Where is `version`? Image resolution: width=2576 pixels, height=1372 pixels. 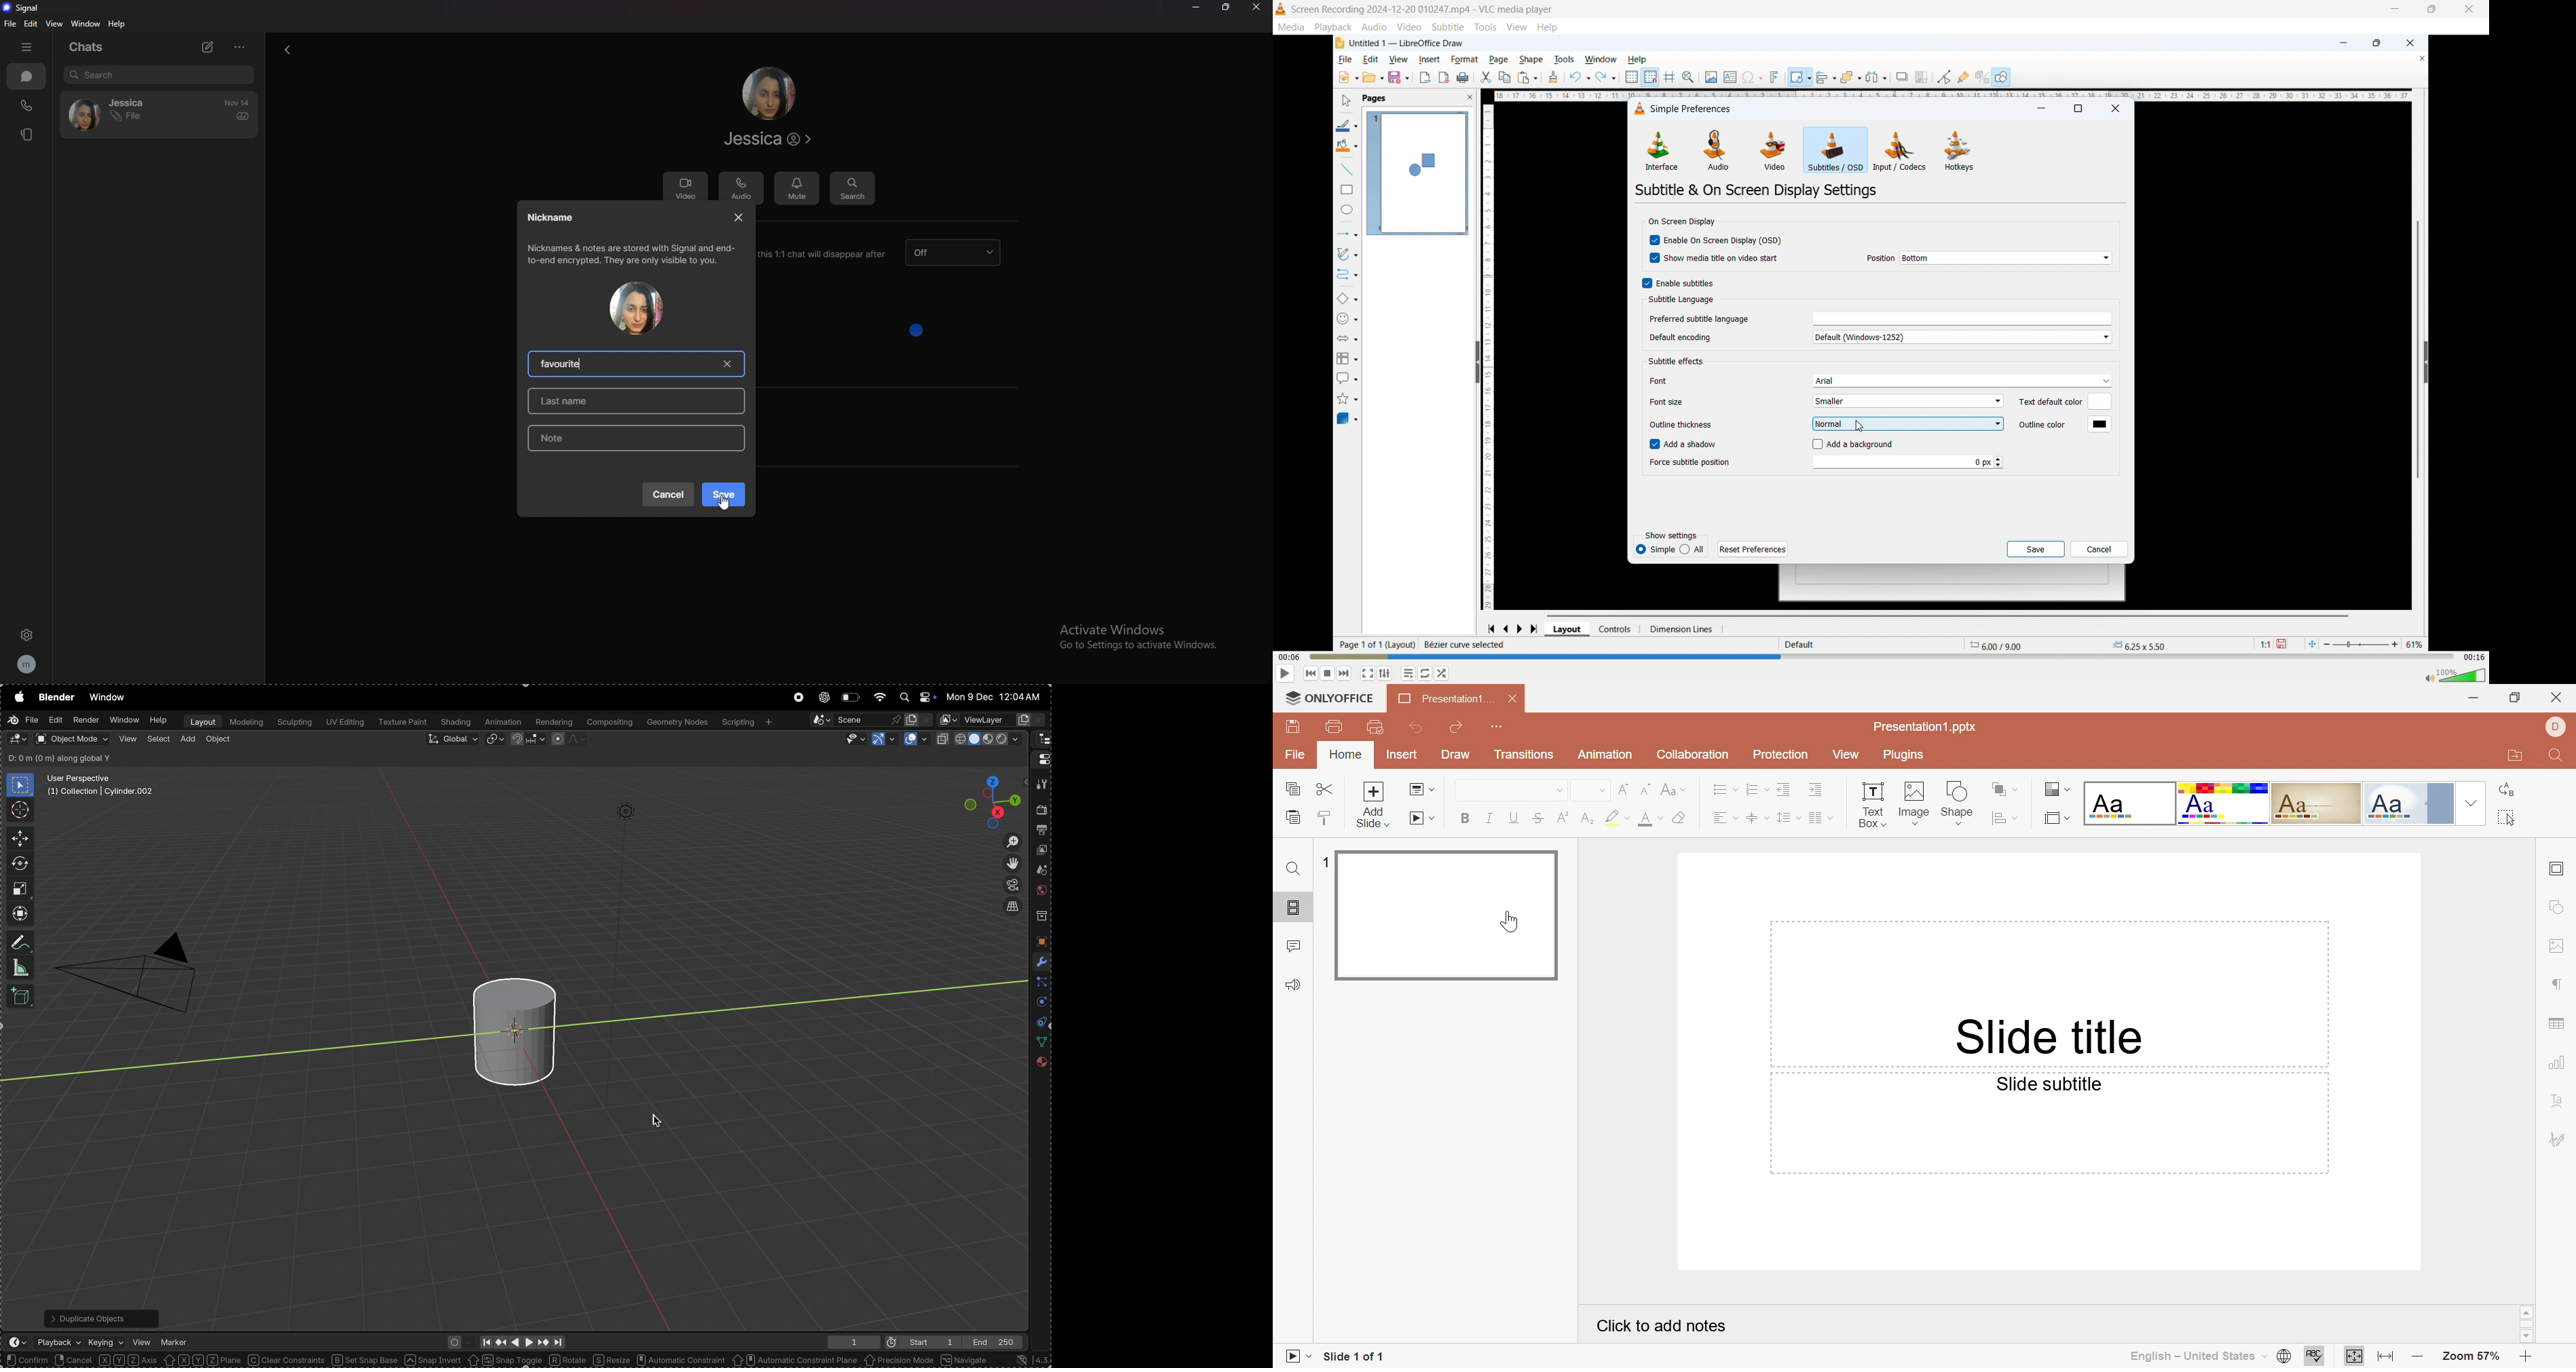
version is located at coordinates (1026, 1360).